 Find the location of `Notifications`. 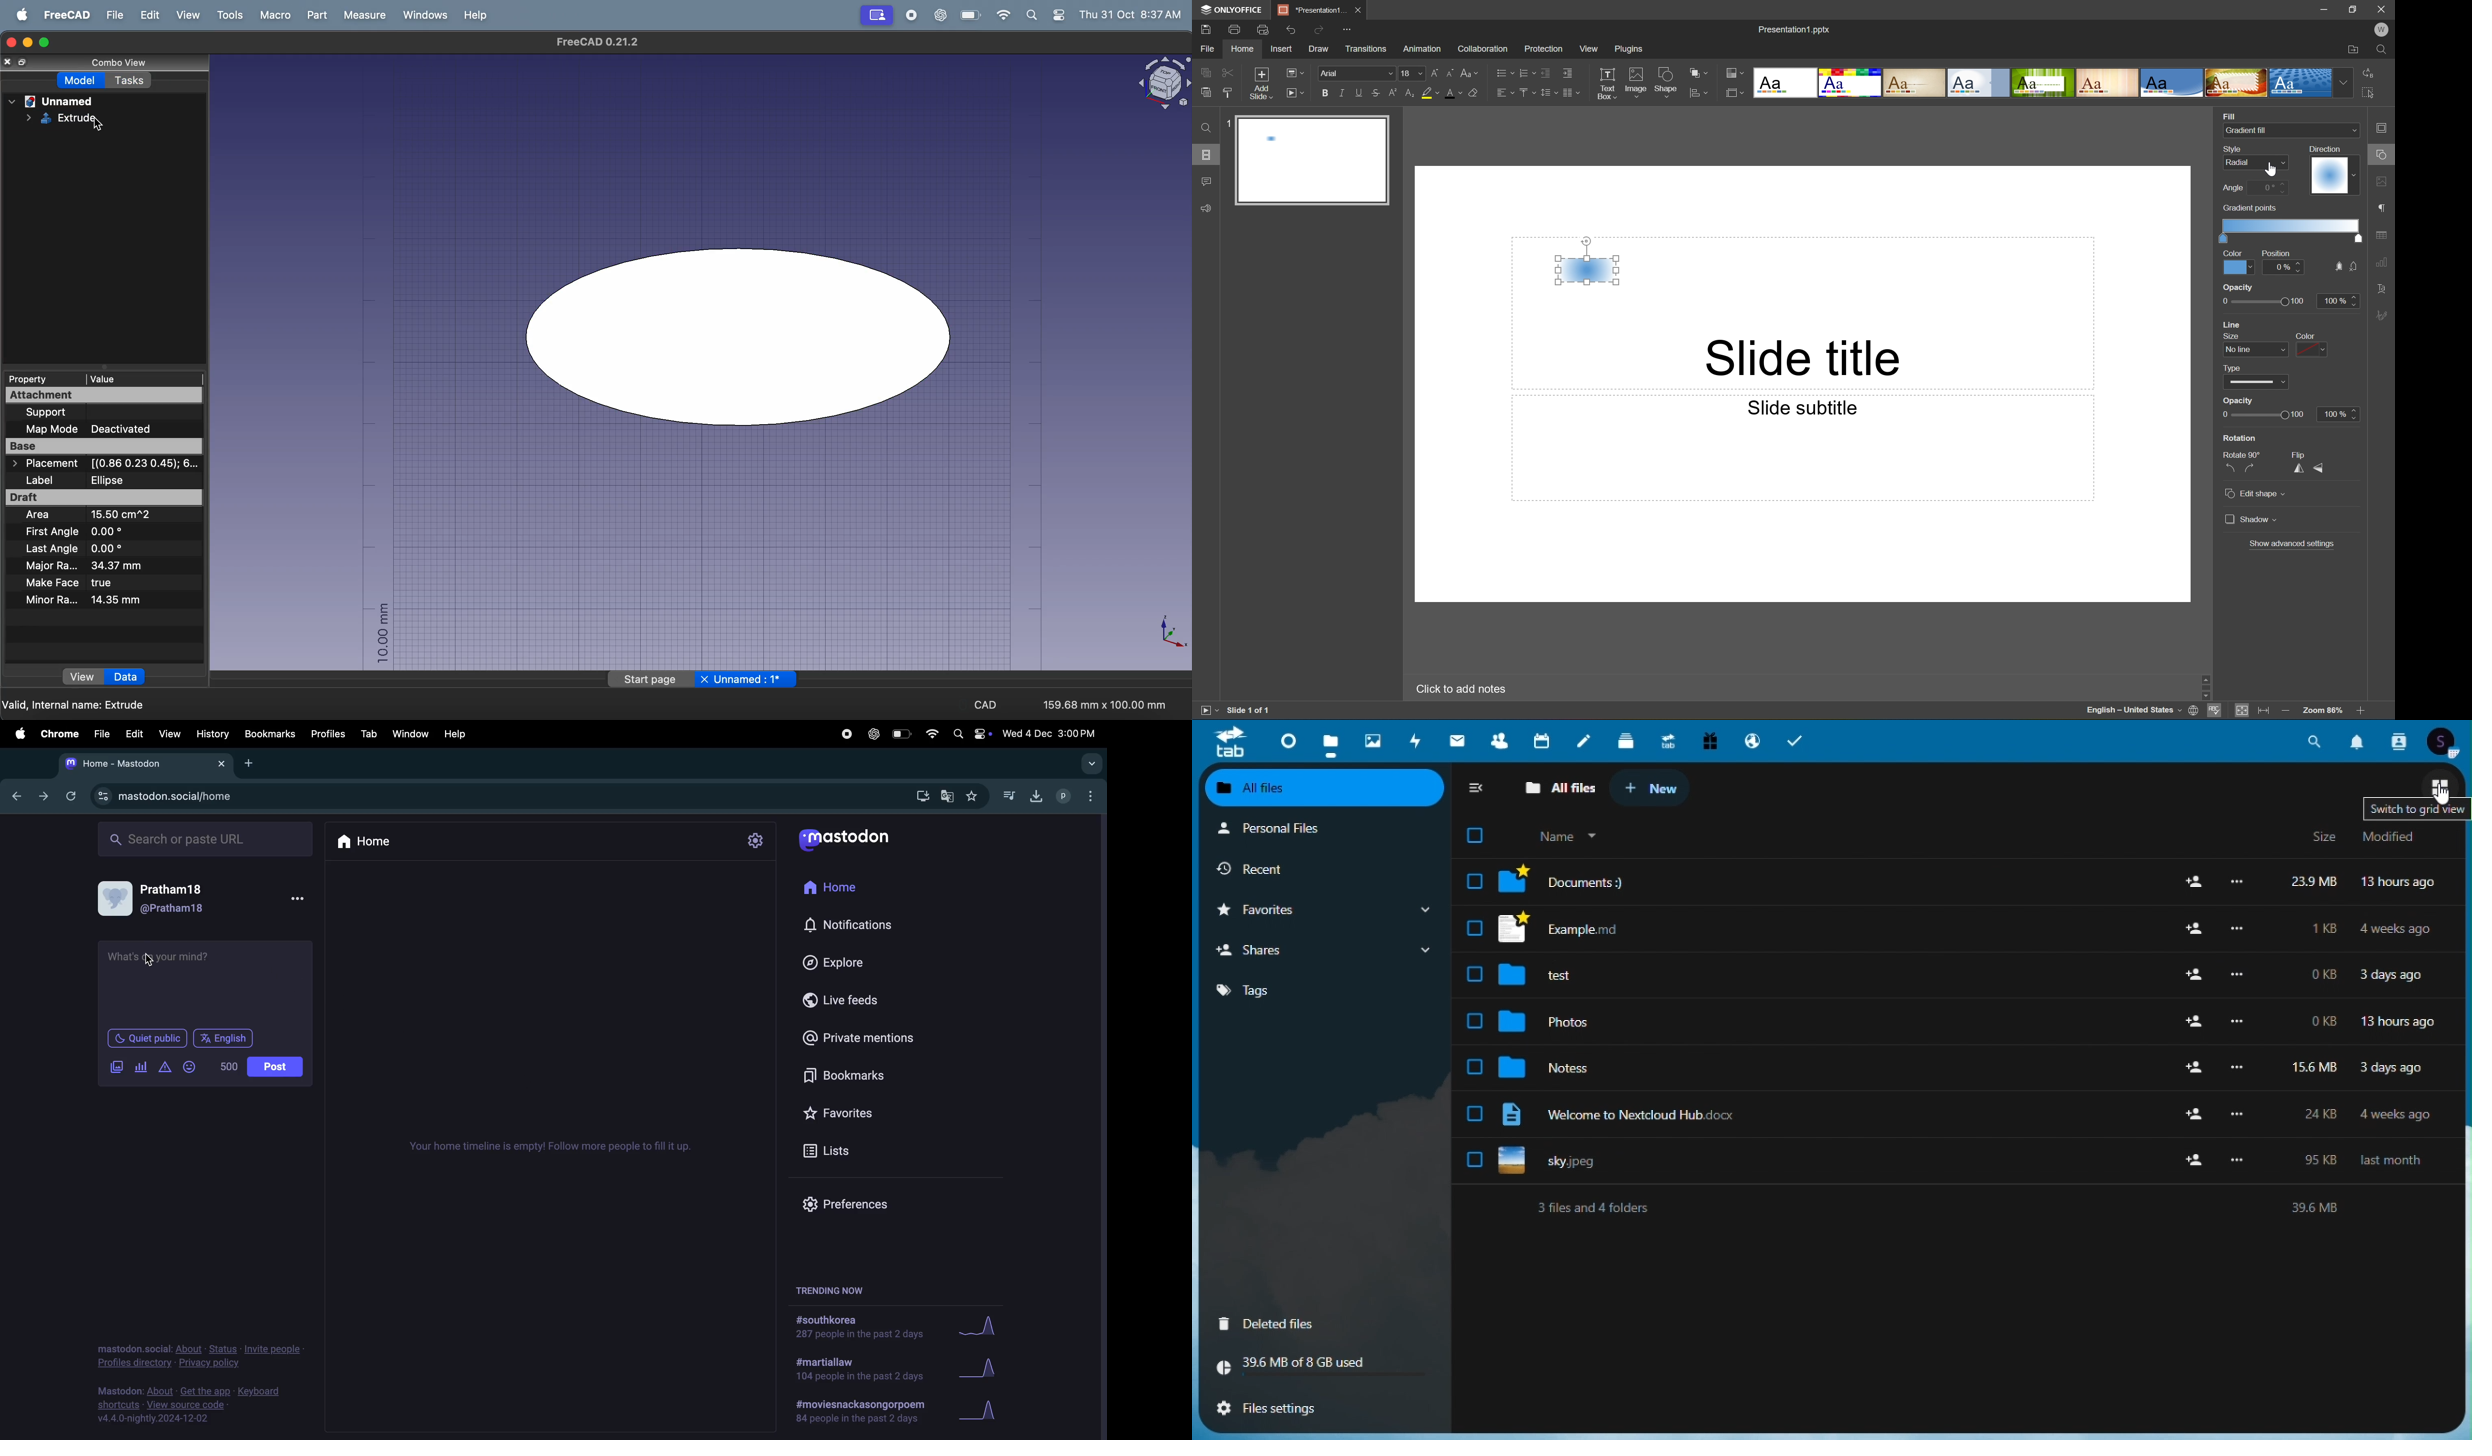

Notifications is located at coordinates (2359, 740).